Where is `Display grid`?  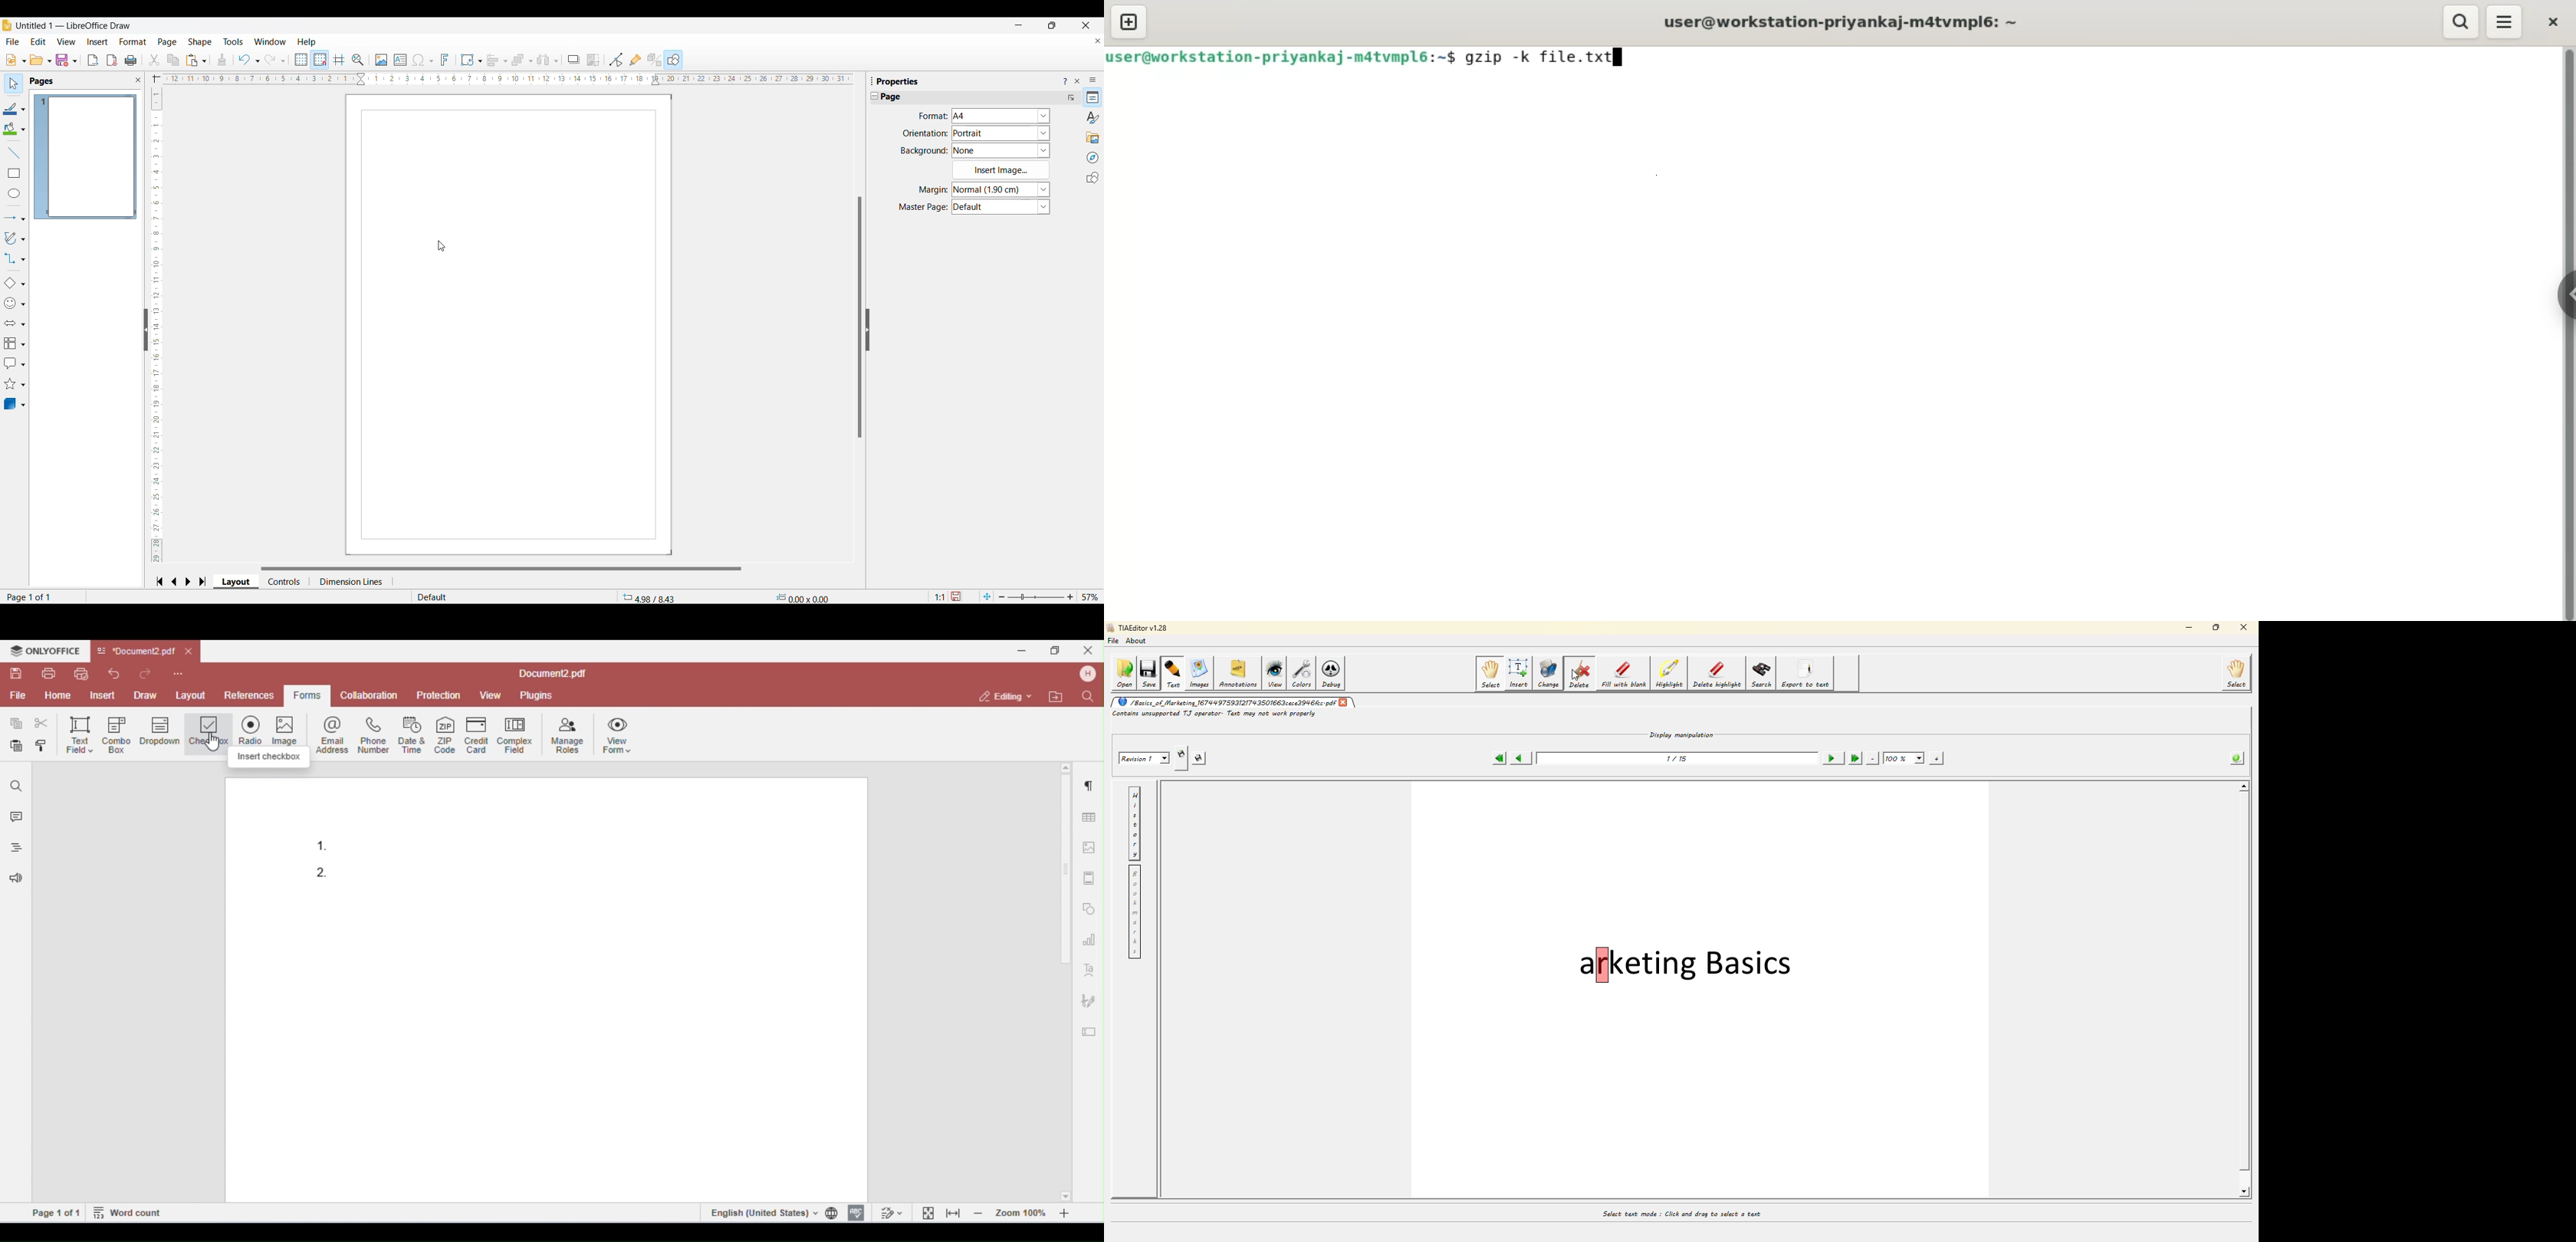
Display grid is located at coordinates (300, 60).